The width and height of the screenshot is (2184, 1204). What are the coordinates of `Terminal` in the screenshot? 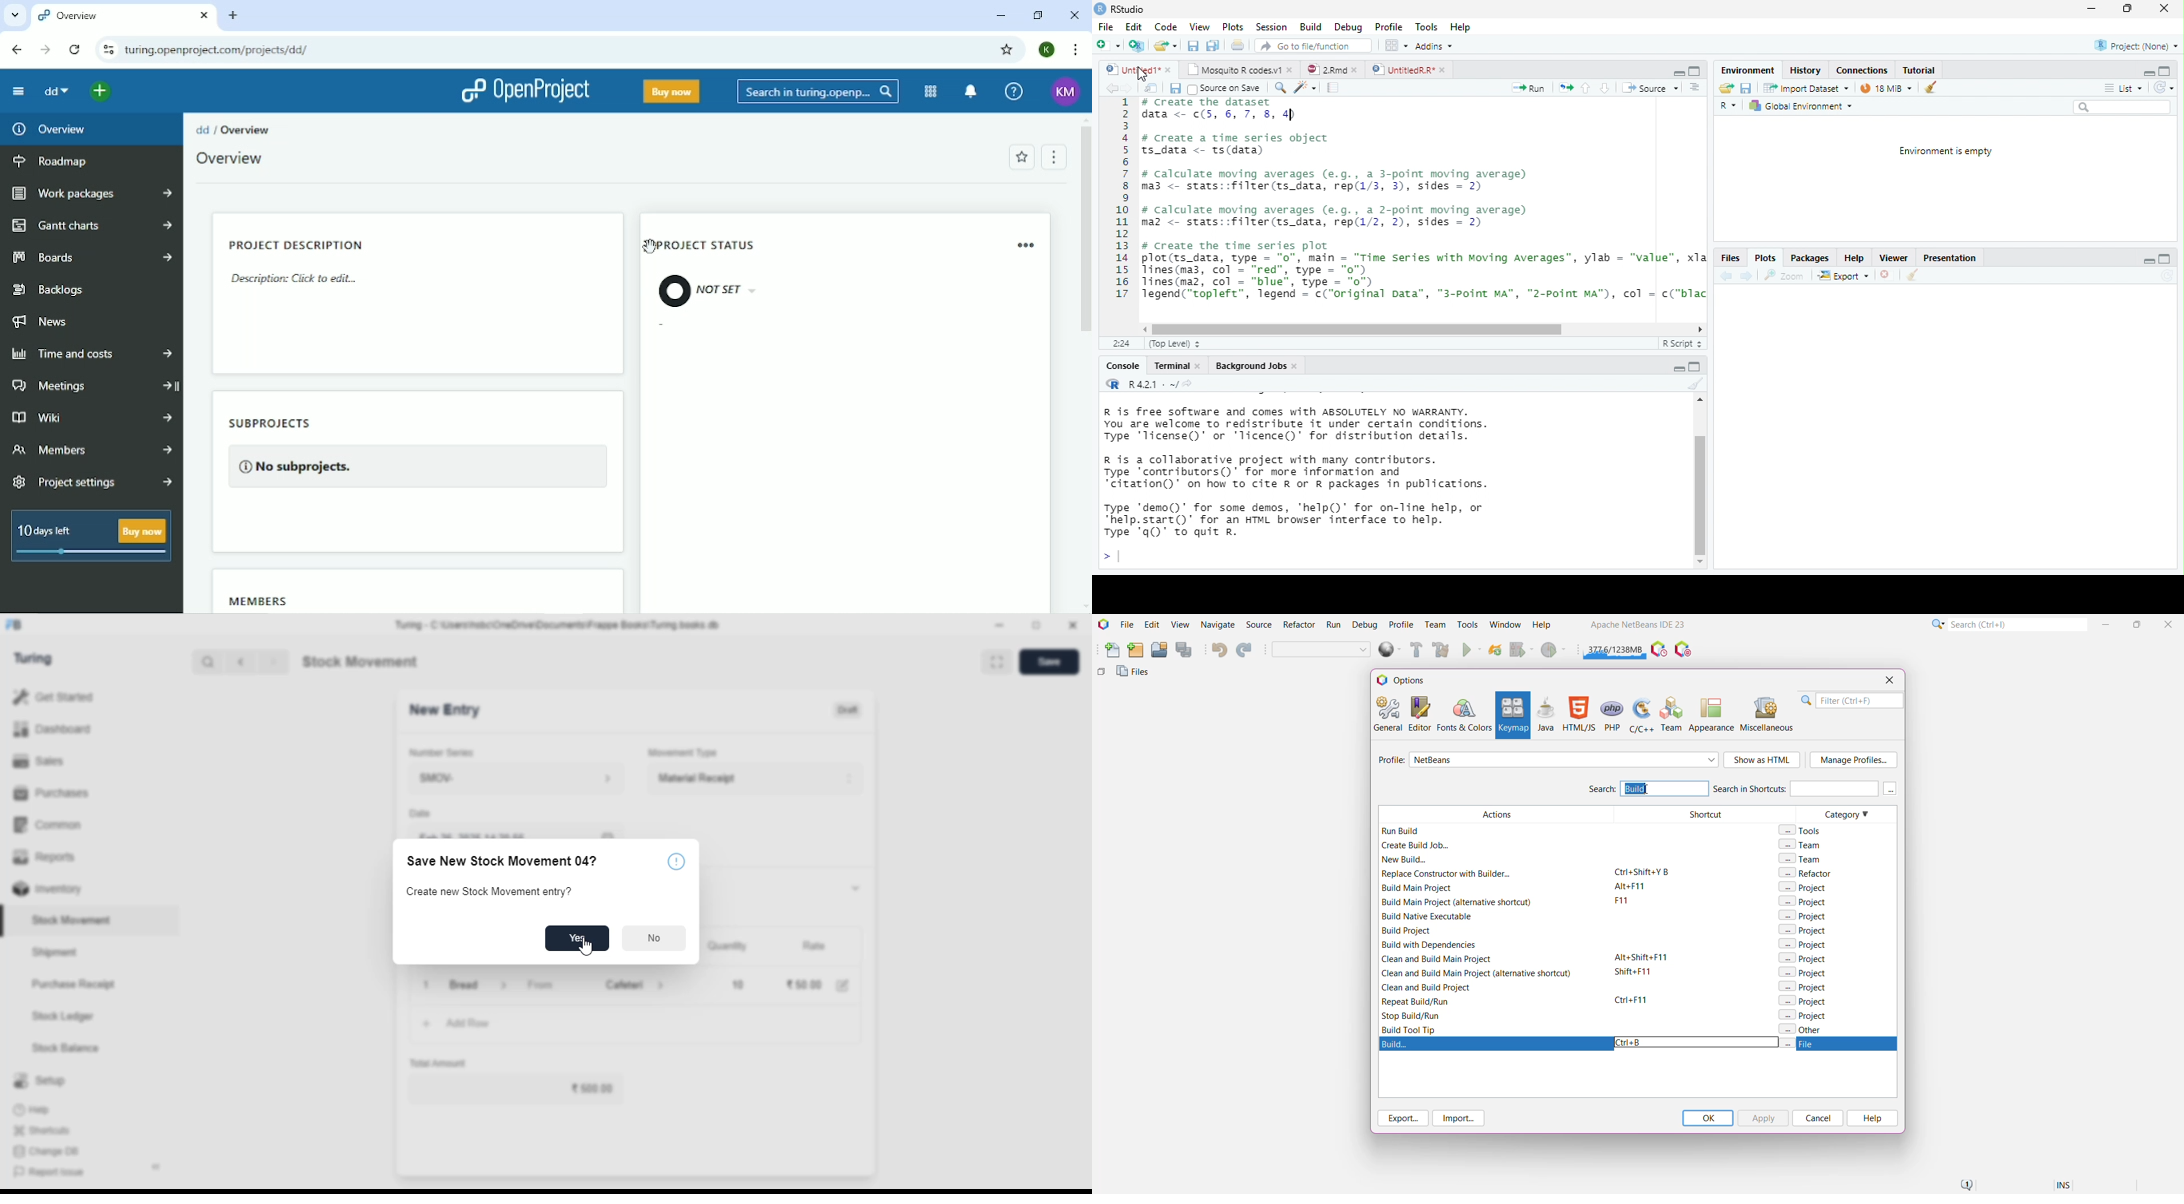 It's located at (1171, 366).